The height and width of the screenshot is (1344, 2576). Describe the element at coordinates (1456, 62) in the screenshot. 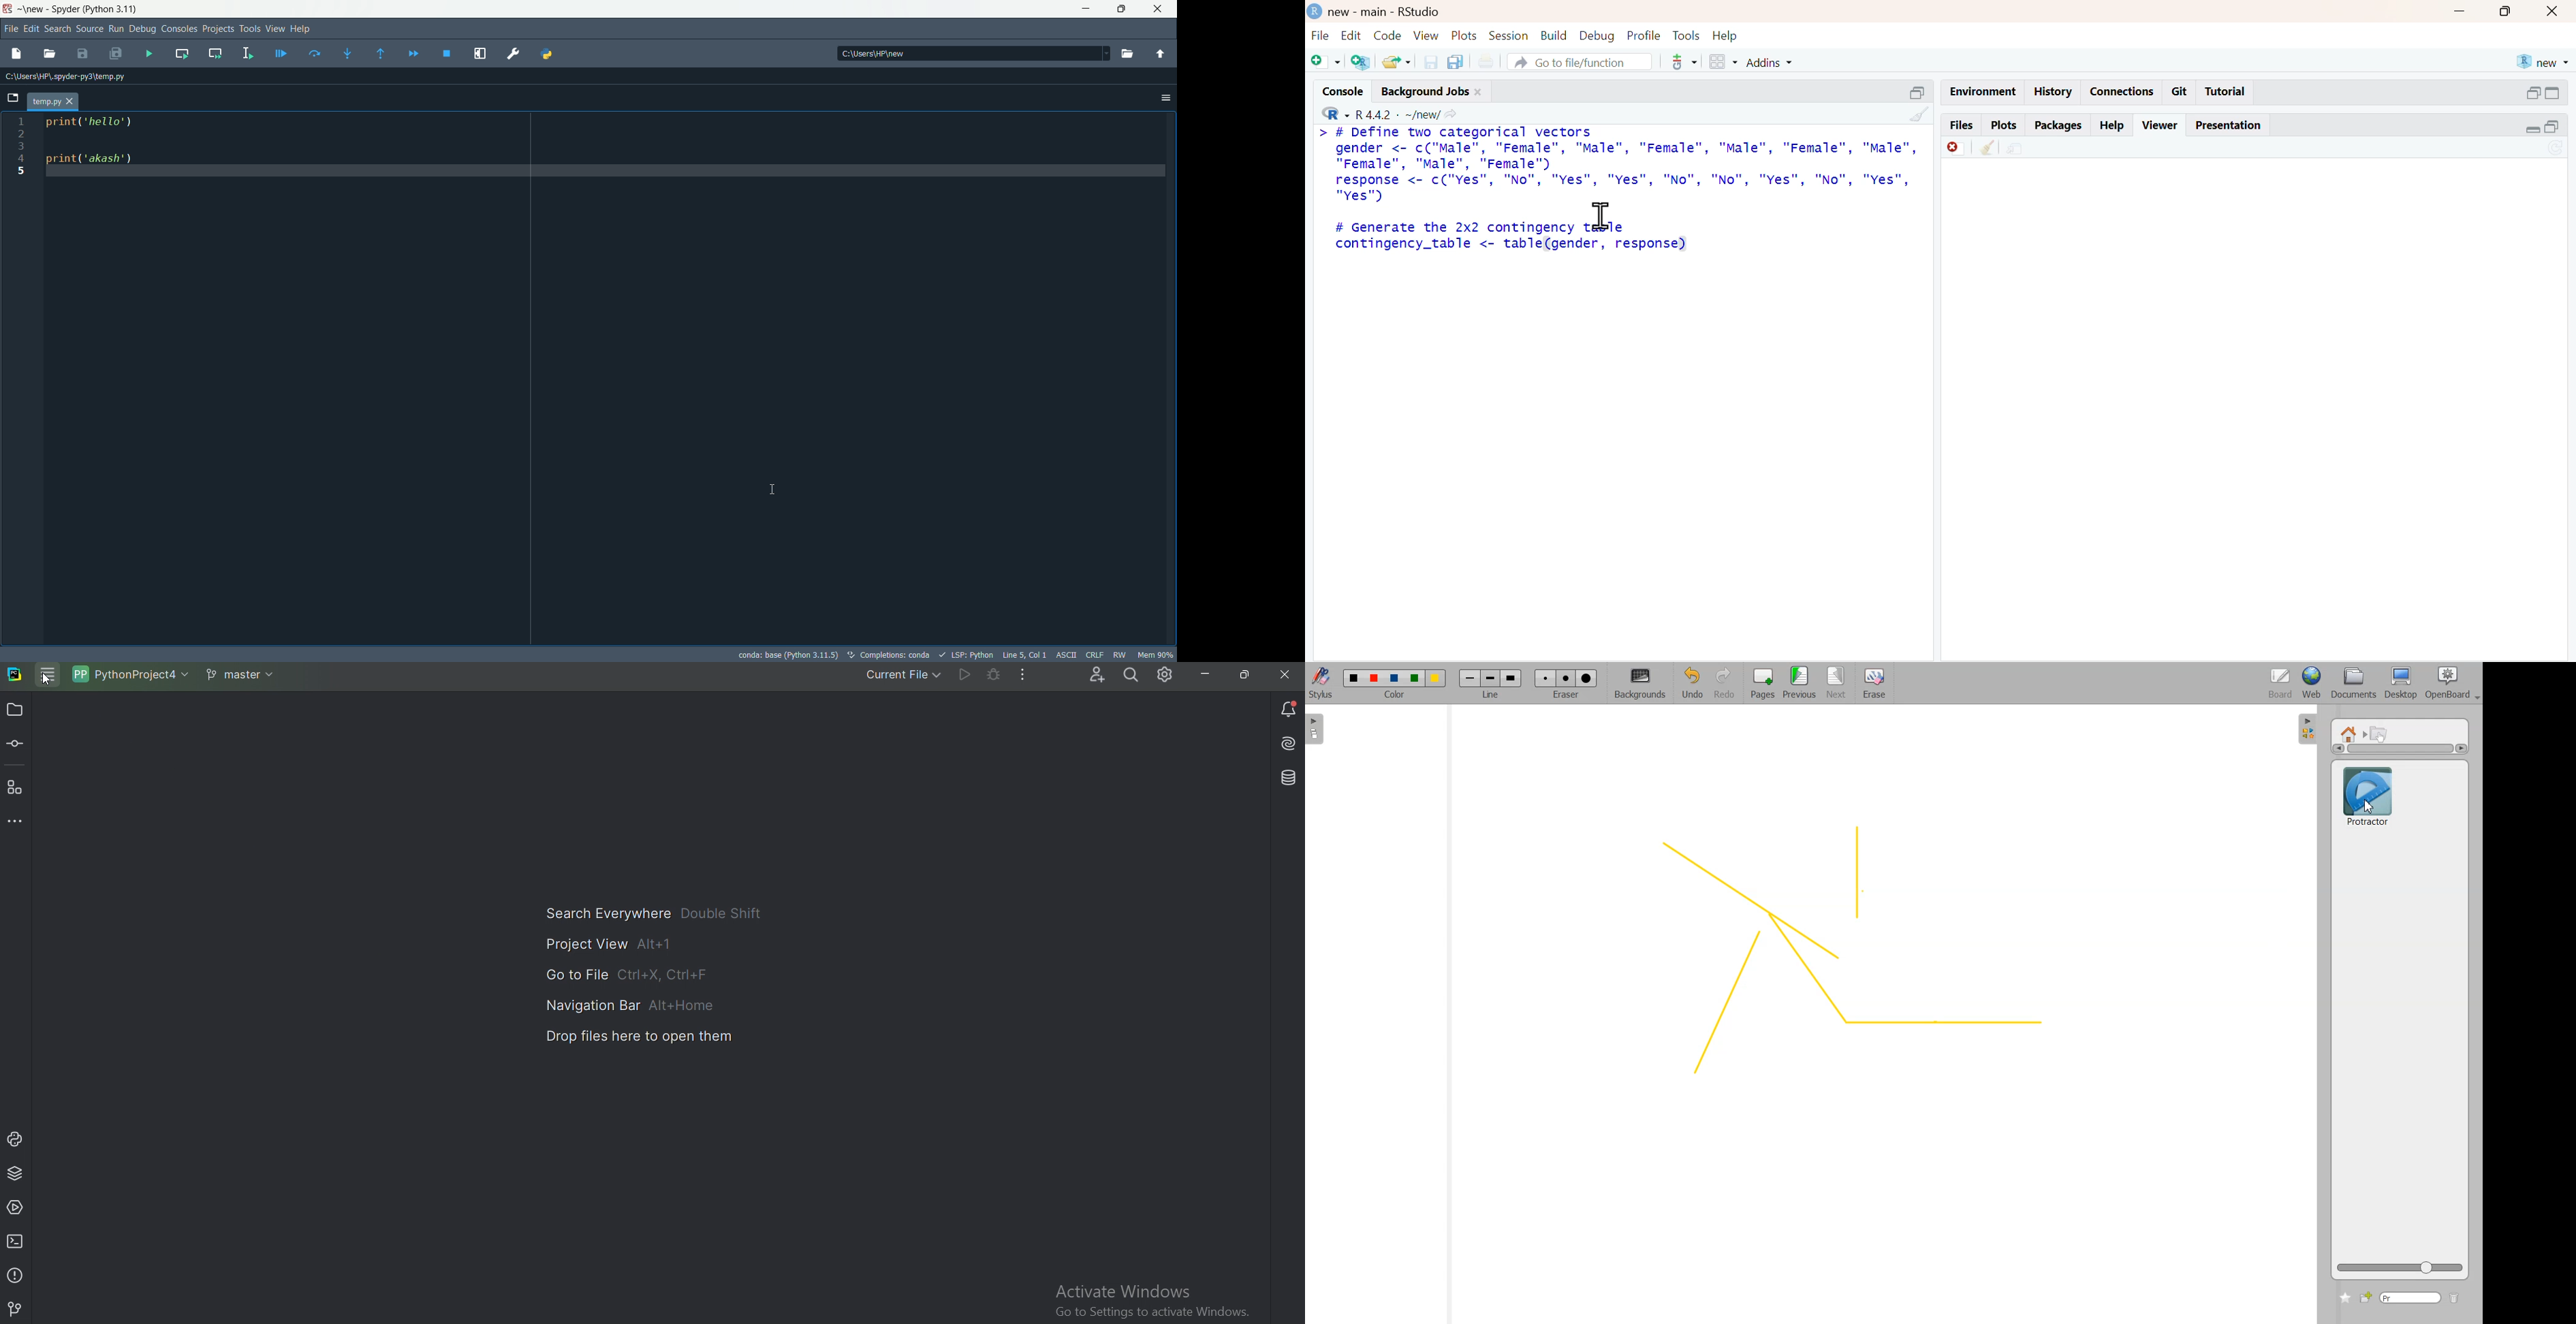

I see `copy` at that location.